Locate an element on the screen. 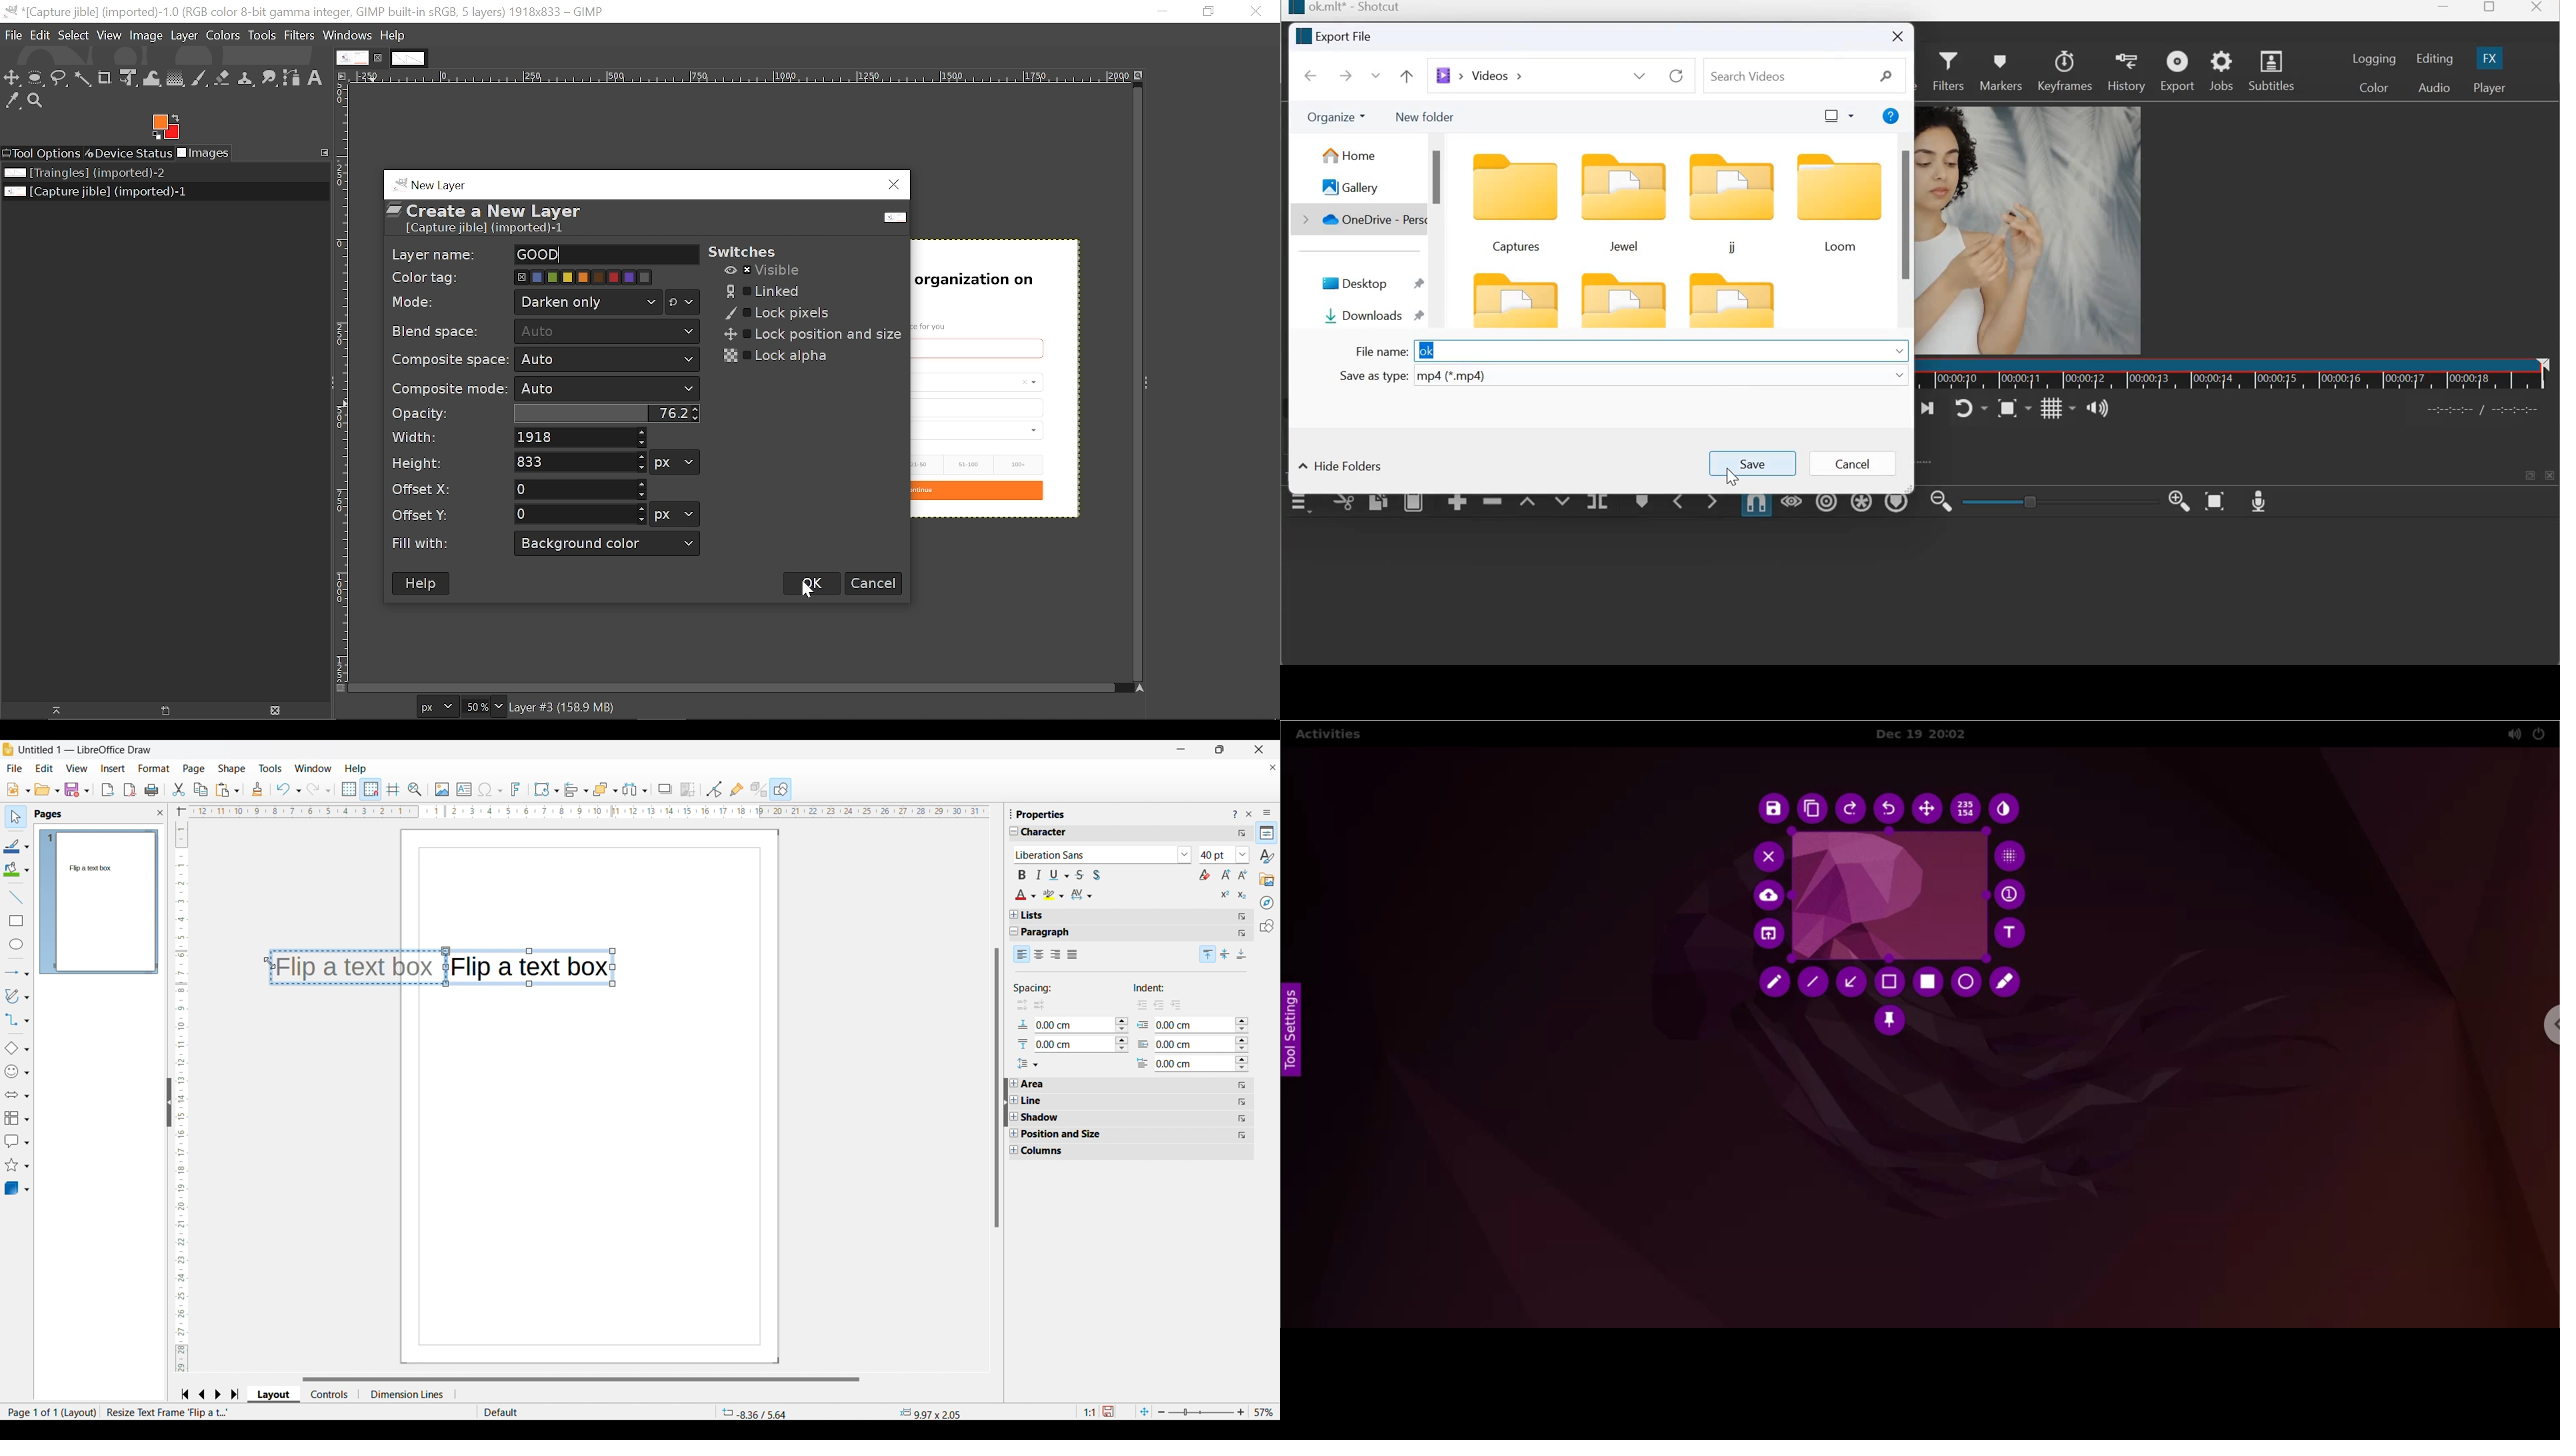 The width and height of the screenshot is (2576, 1456). File name: is located at coordinates (1382, 351).